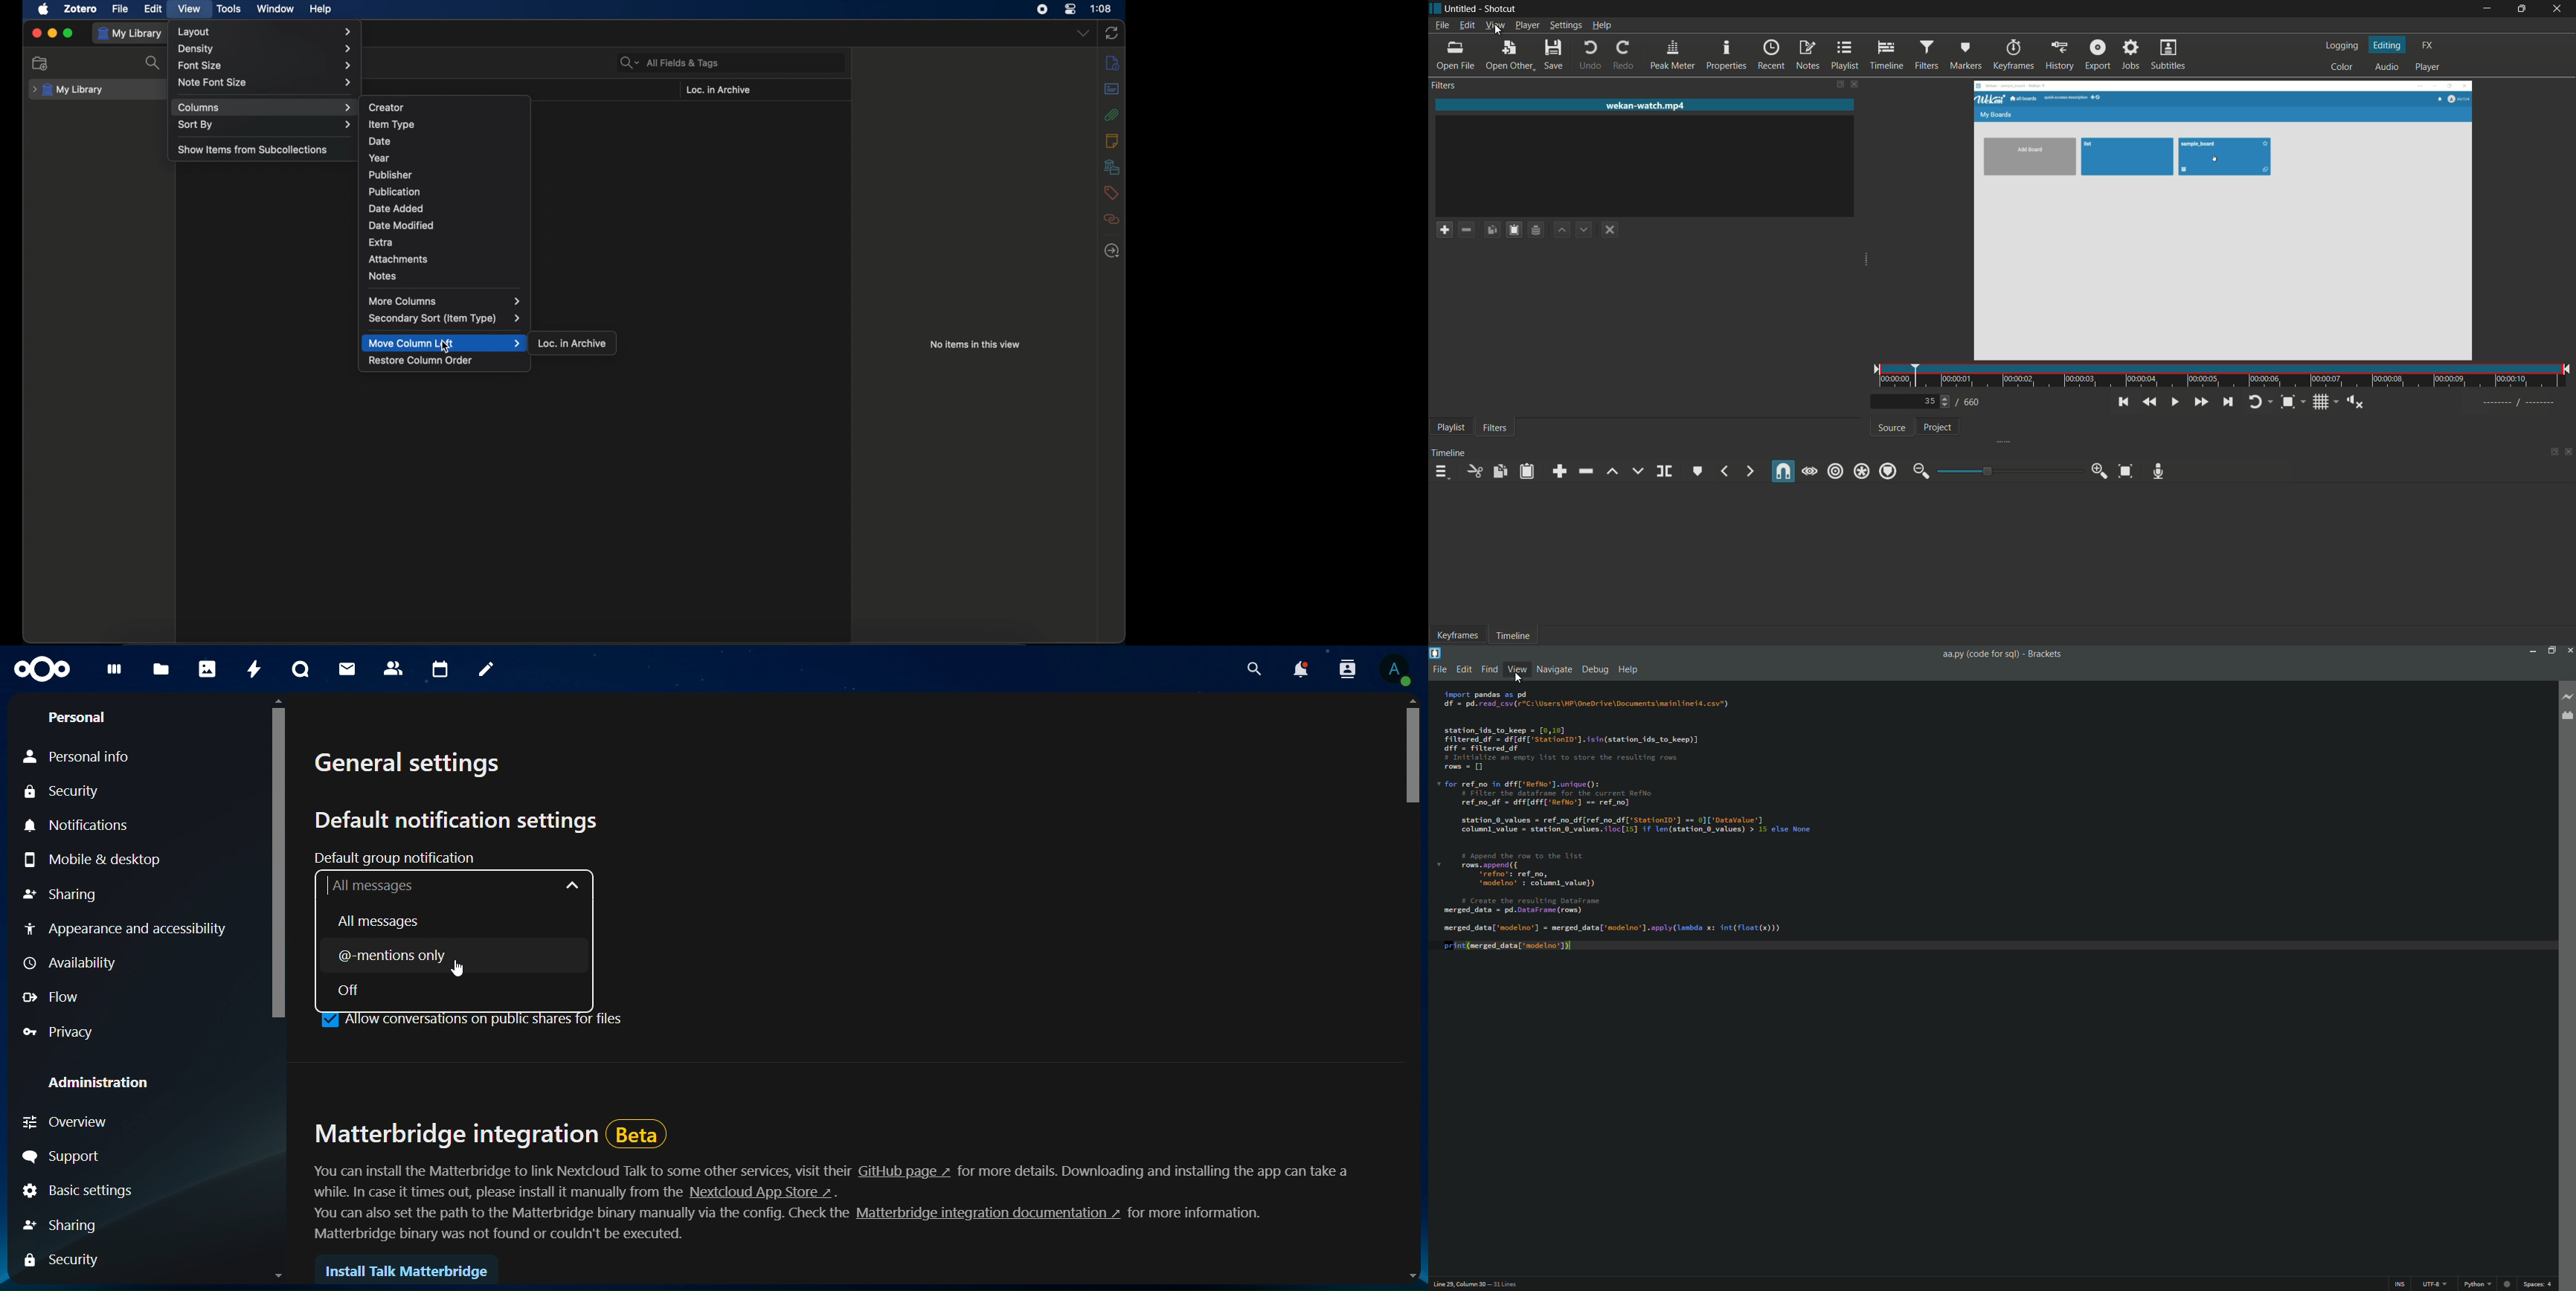 The height and width of the screenshot is (1316, 2576). I want to click on notifications, so click(83, 825).